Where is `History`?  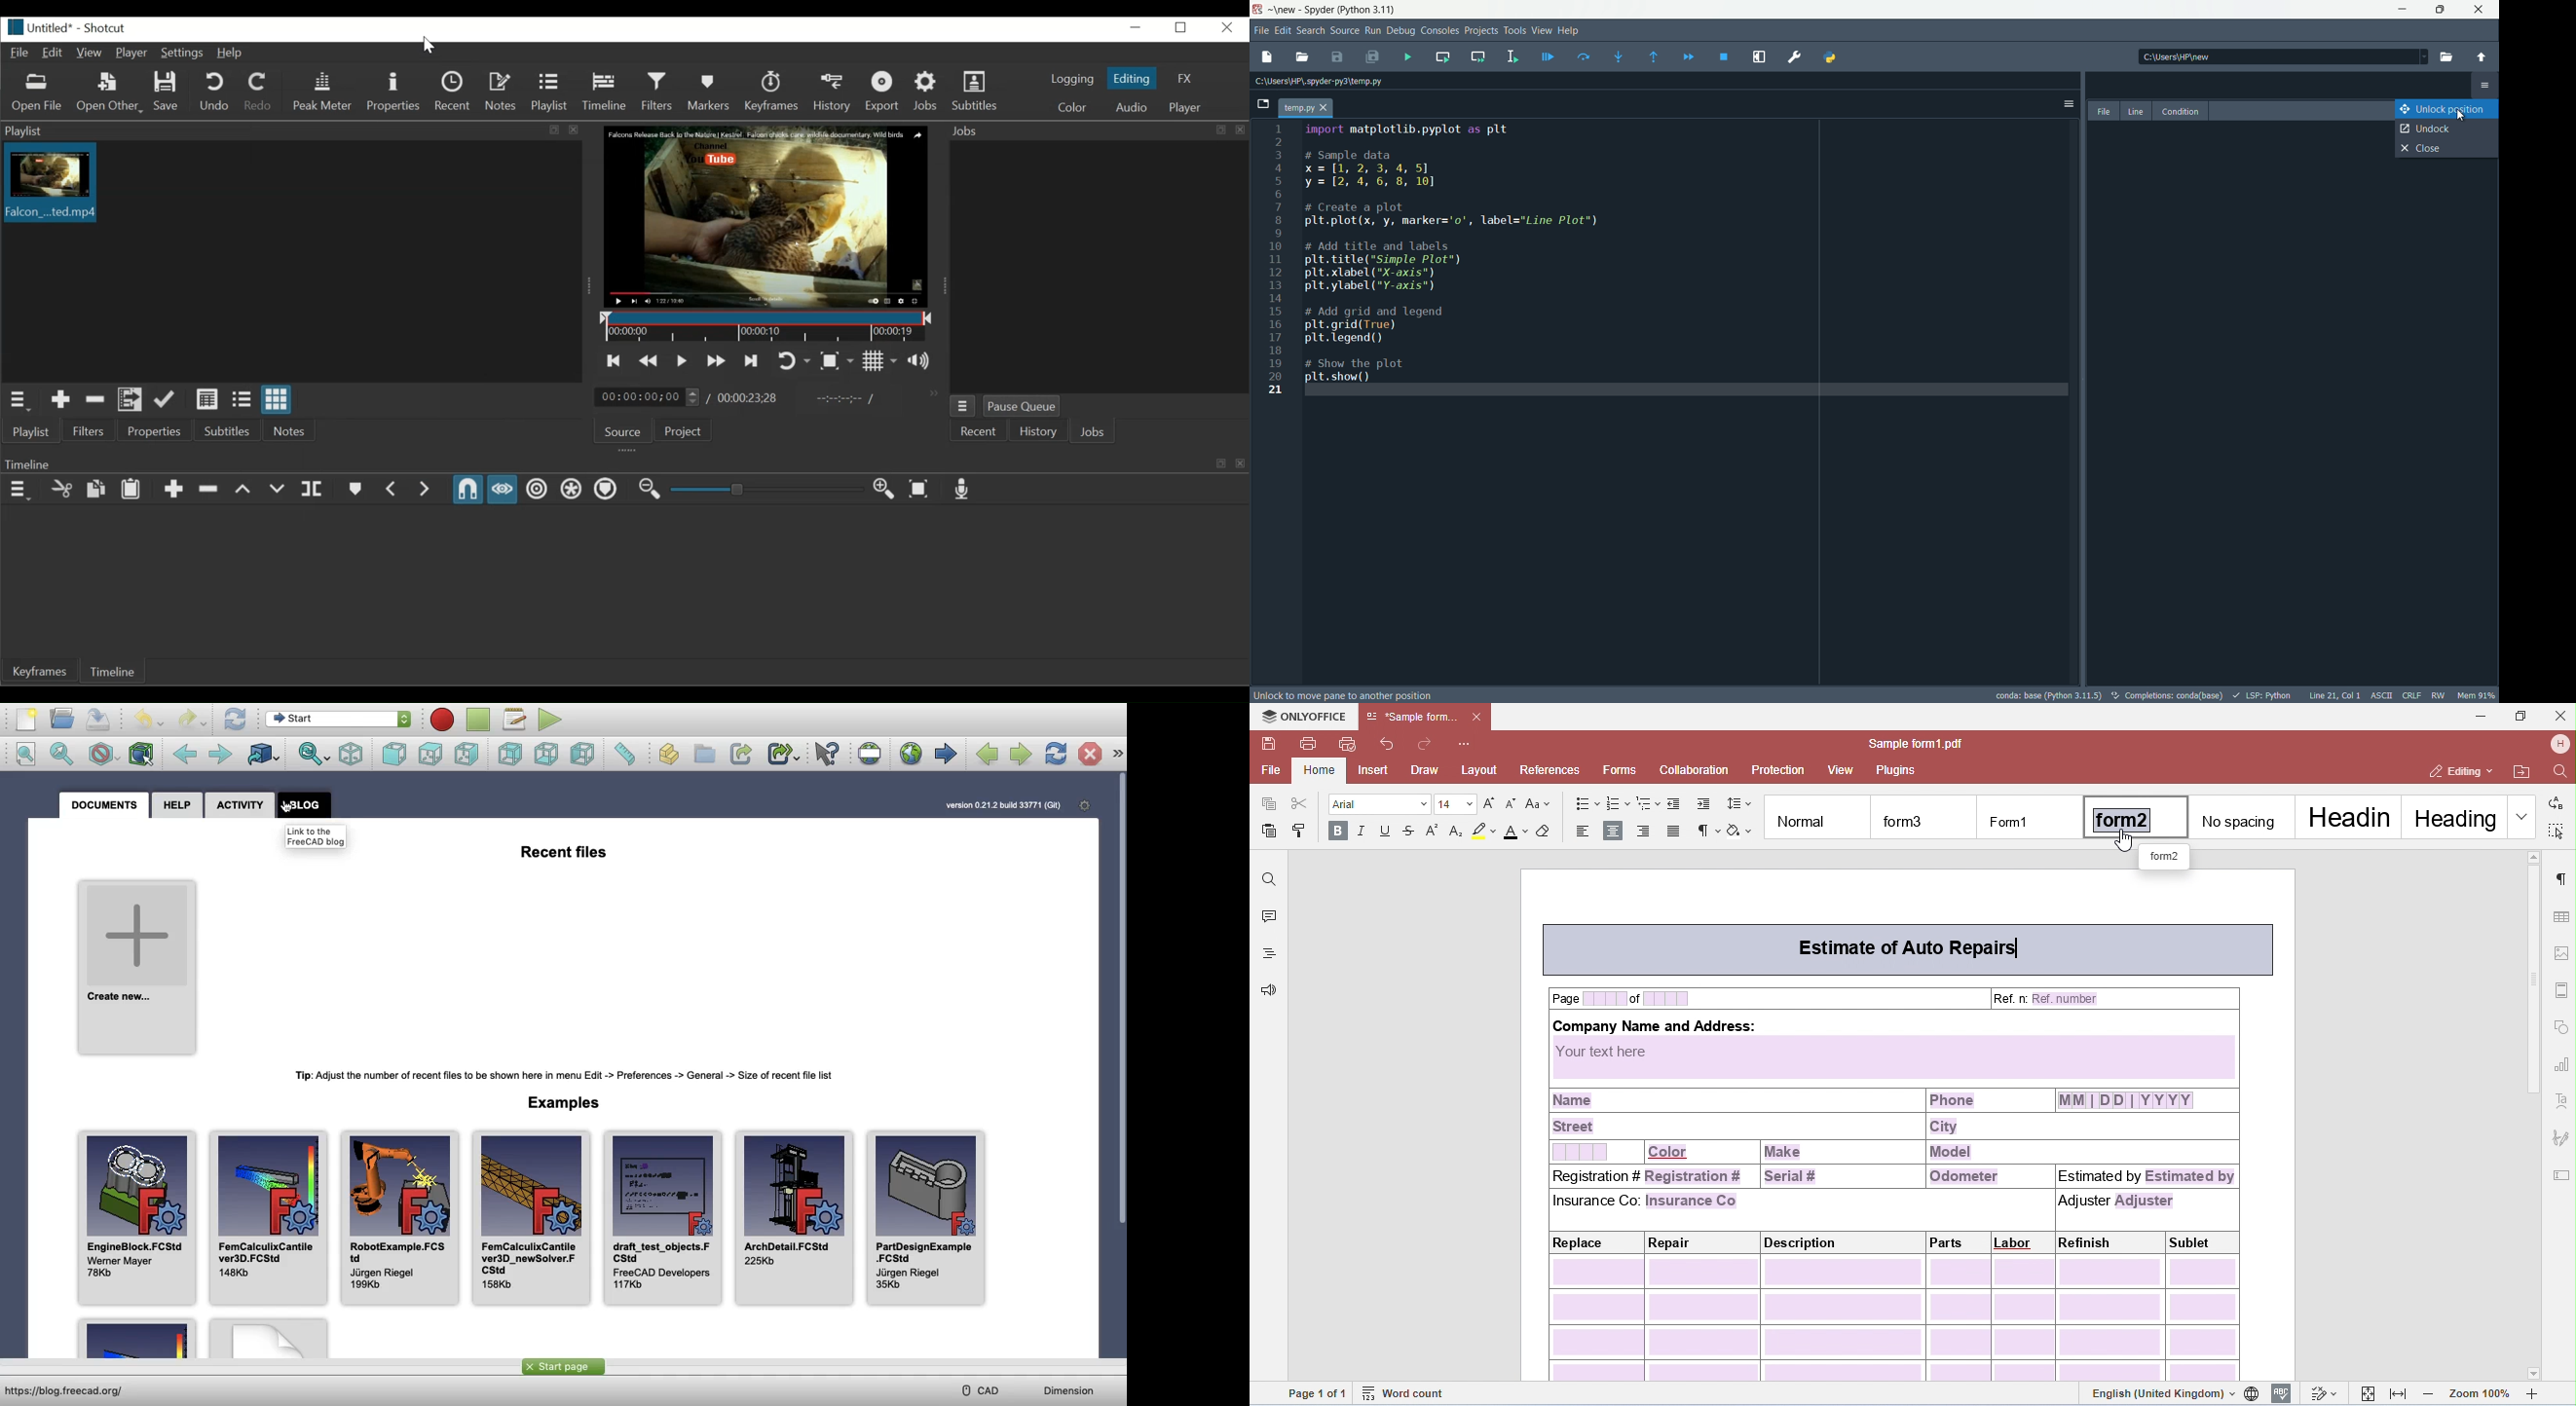
History is located at coordinates (831, 93).